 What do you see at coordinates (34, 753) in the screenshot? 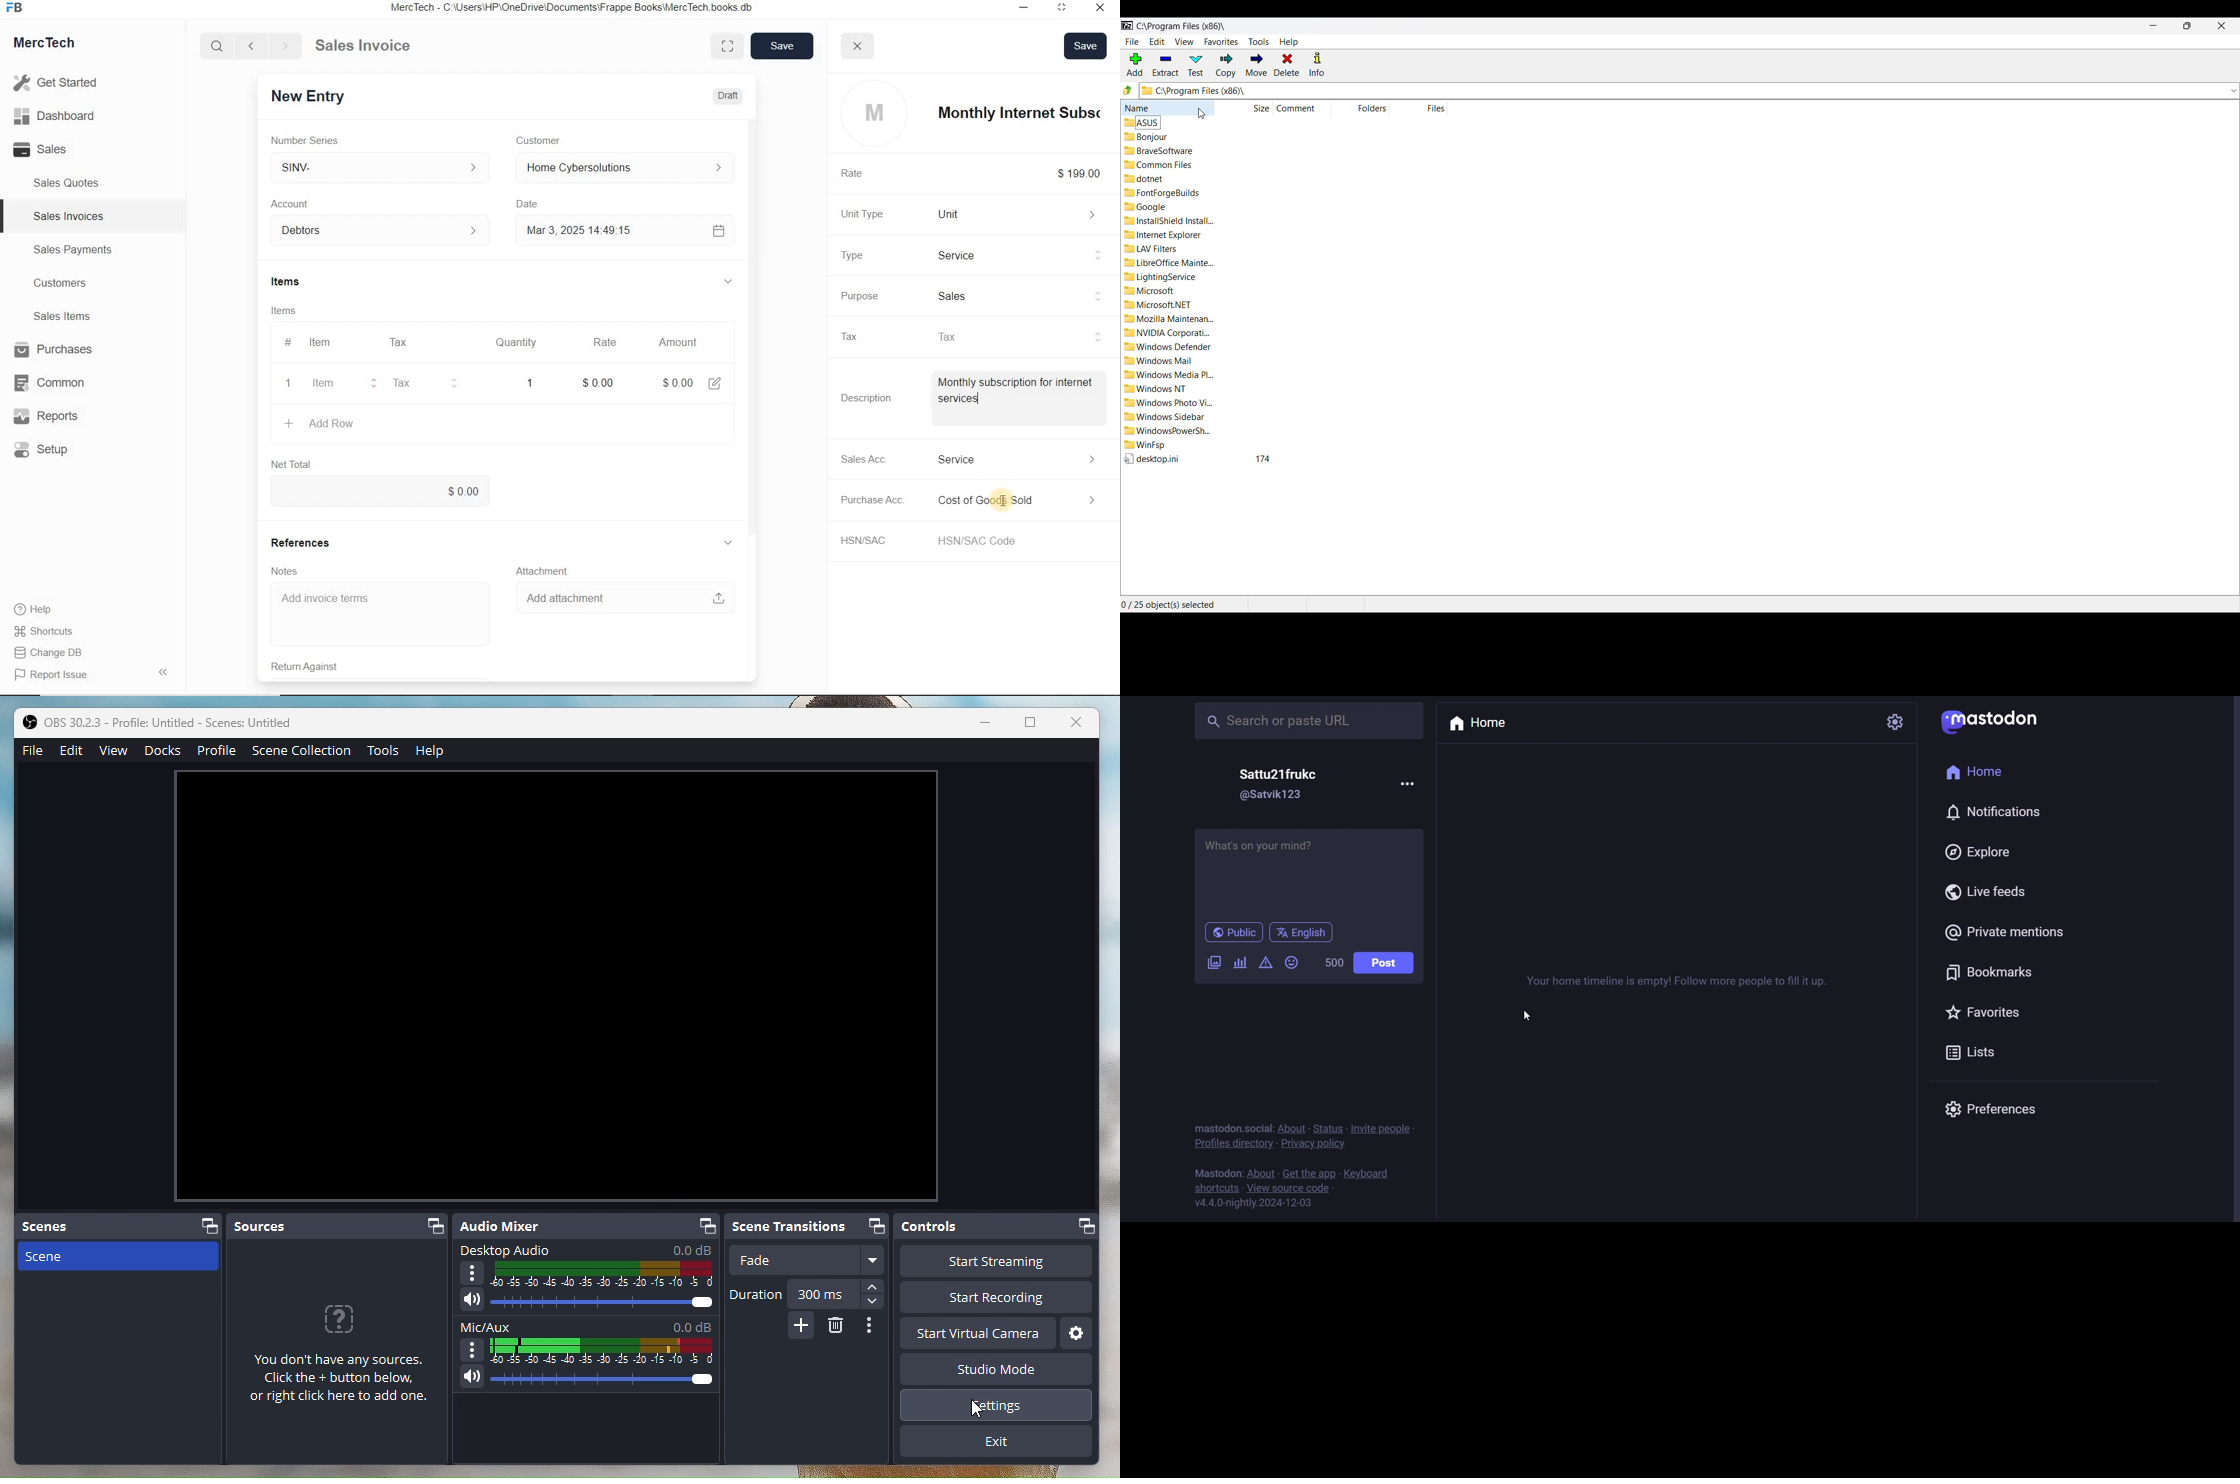
I see `File` at bounding box center [34, 753].